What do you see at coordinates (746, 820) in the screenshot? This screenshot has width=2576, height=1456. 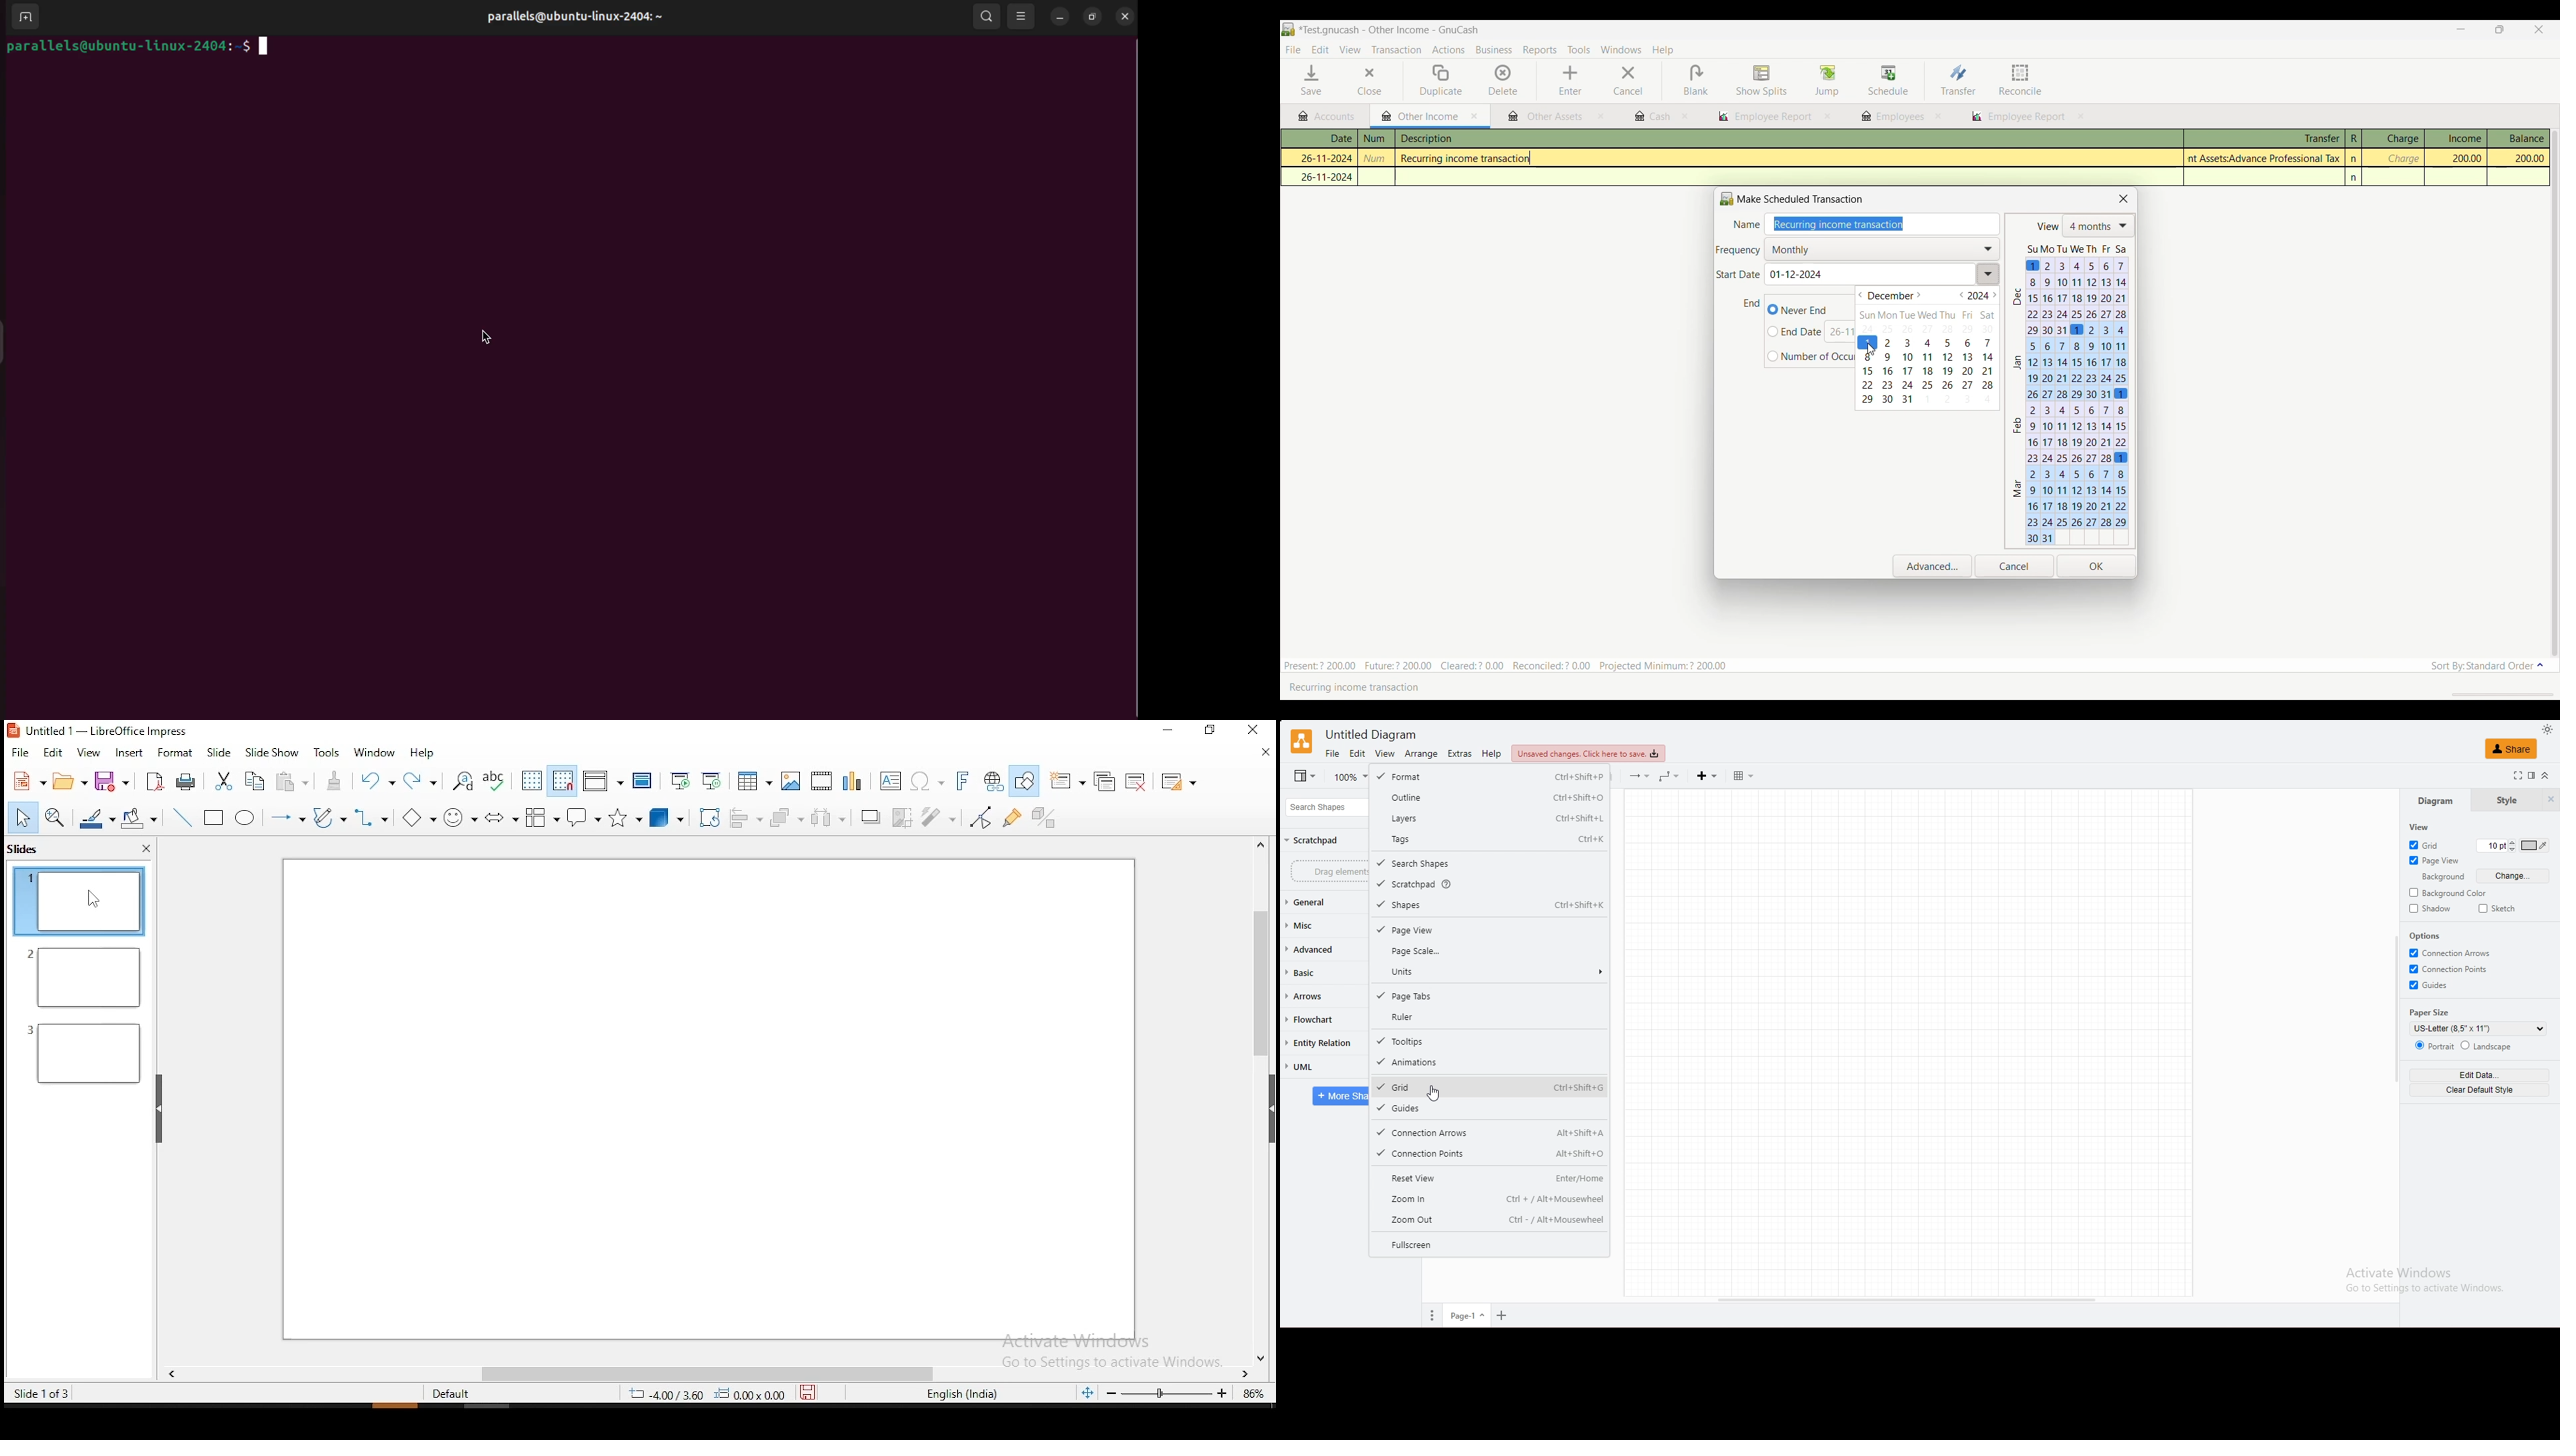 I see `align objects` at bounding box center [746, 820].